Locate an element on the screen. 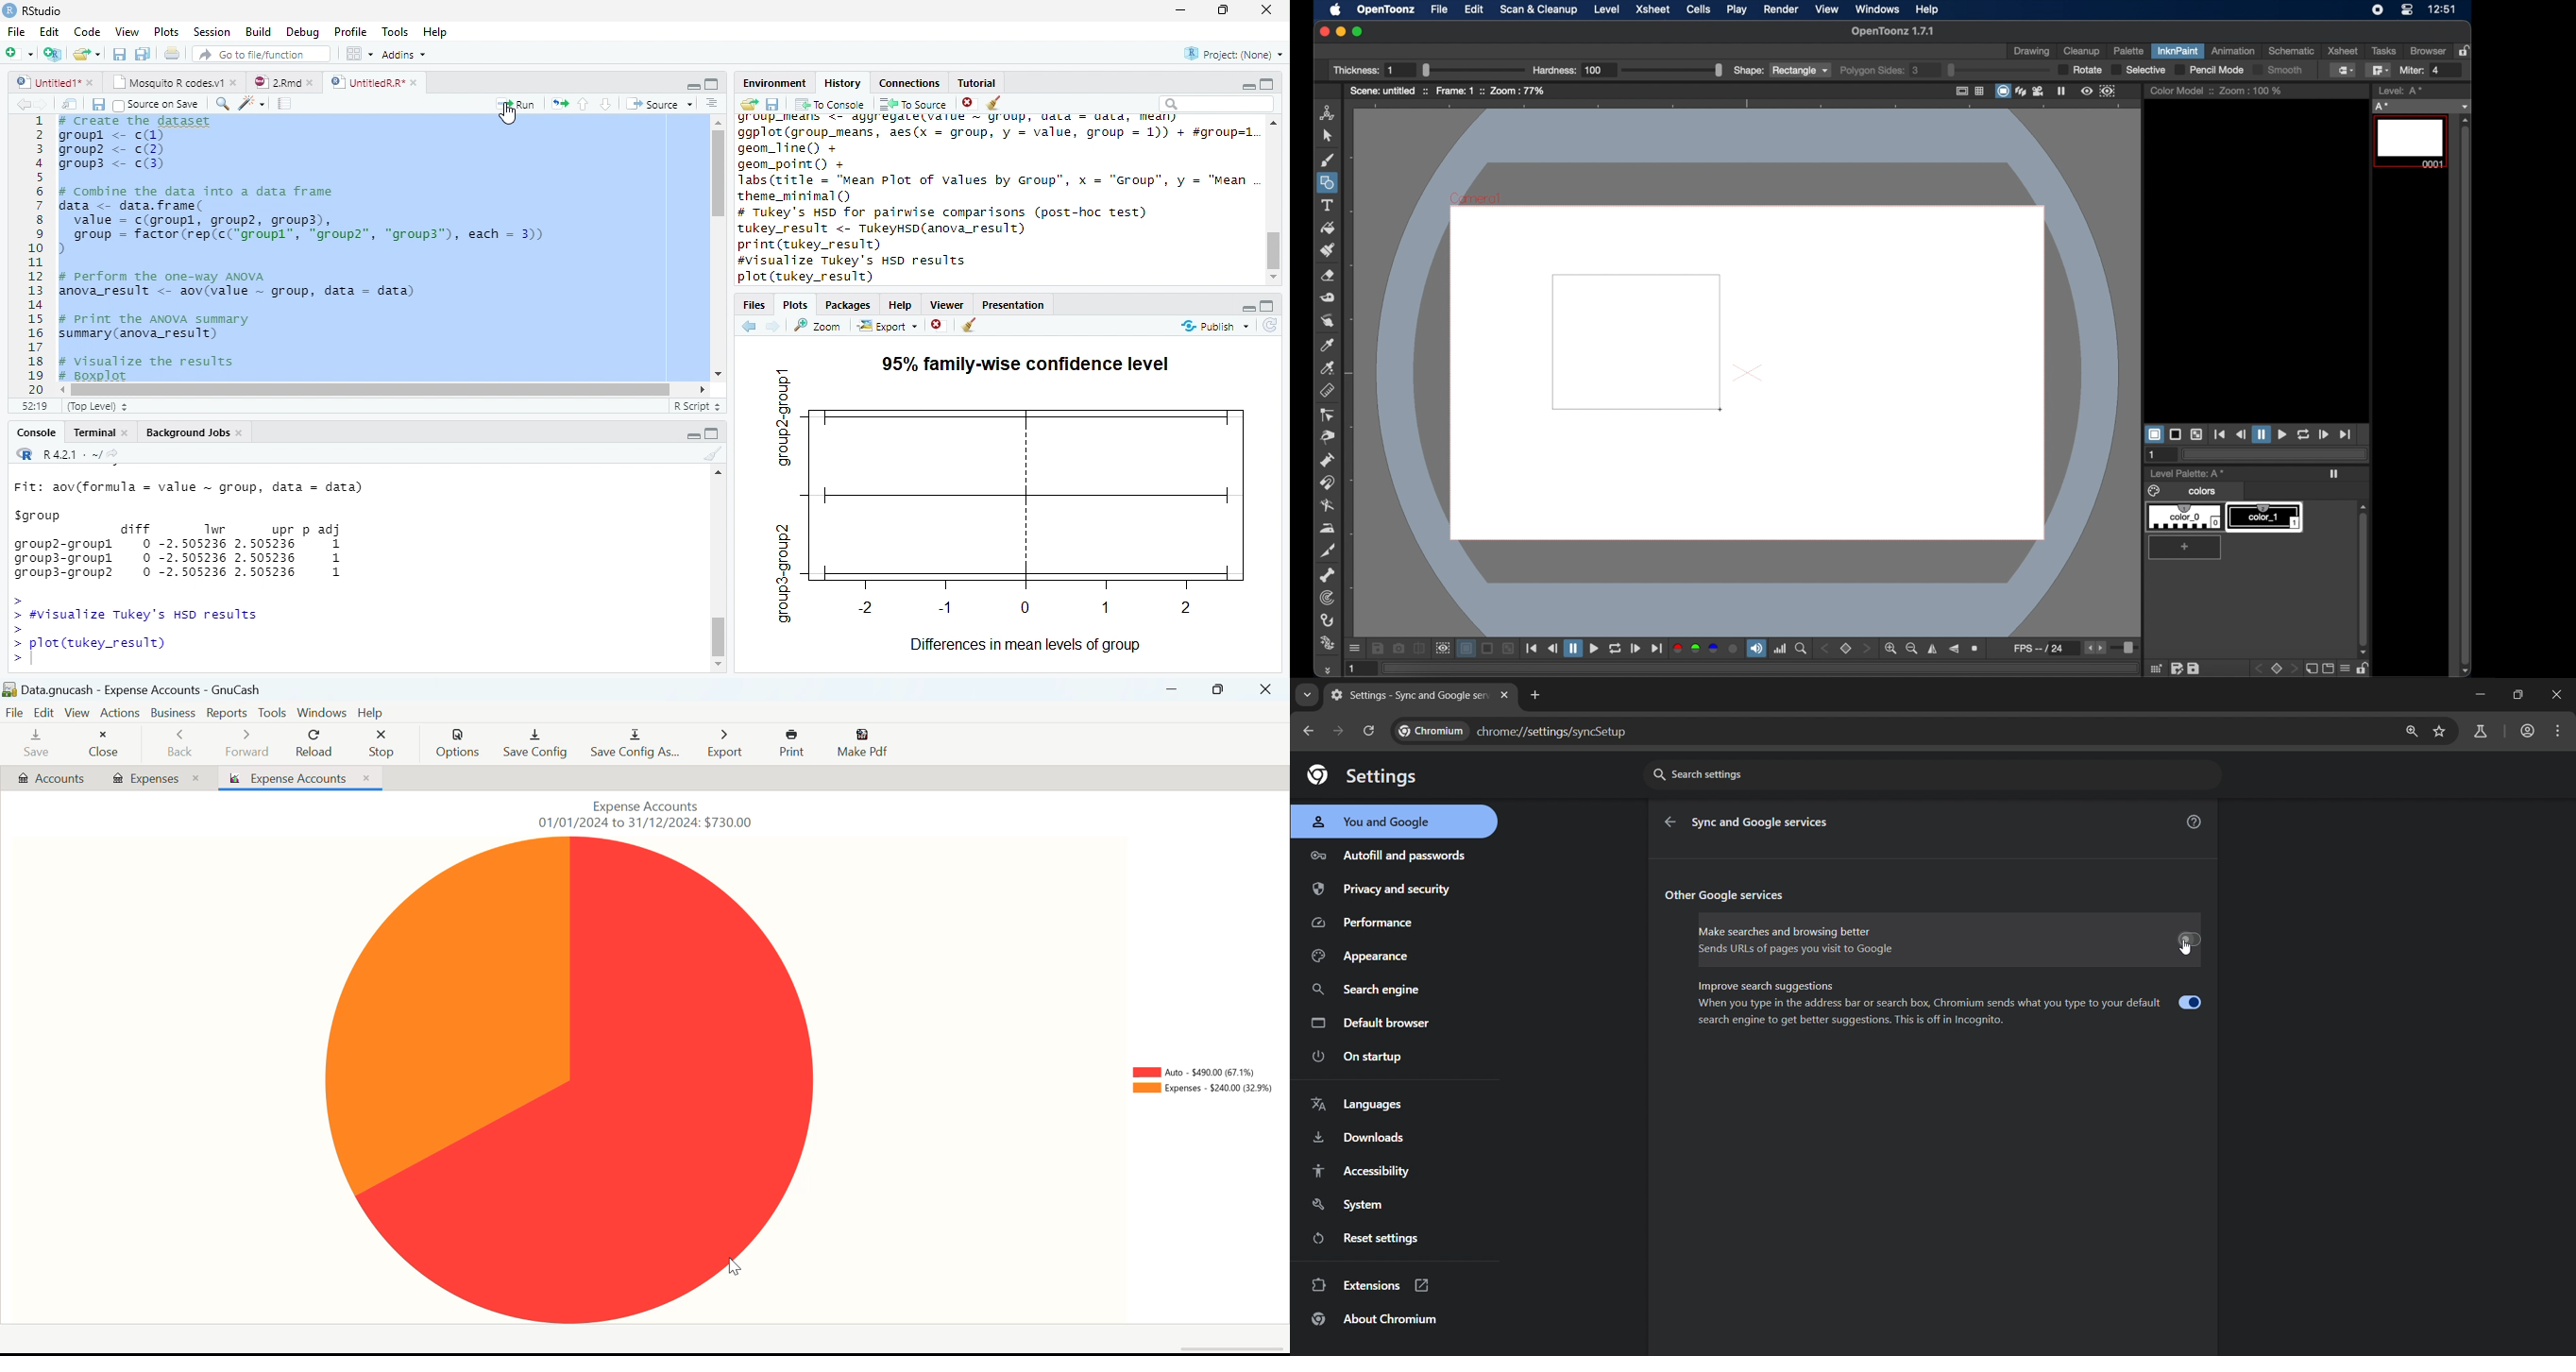 This screenshot has width=2576, height=1372. zoom is located at coordinates (2414, 731).